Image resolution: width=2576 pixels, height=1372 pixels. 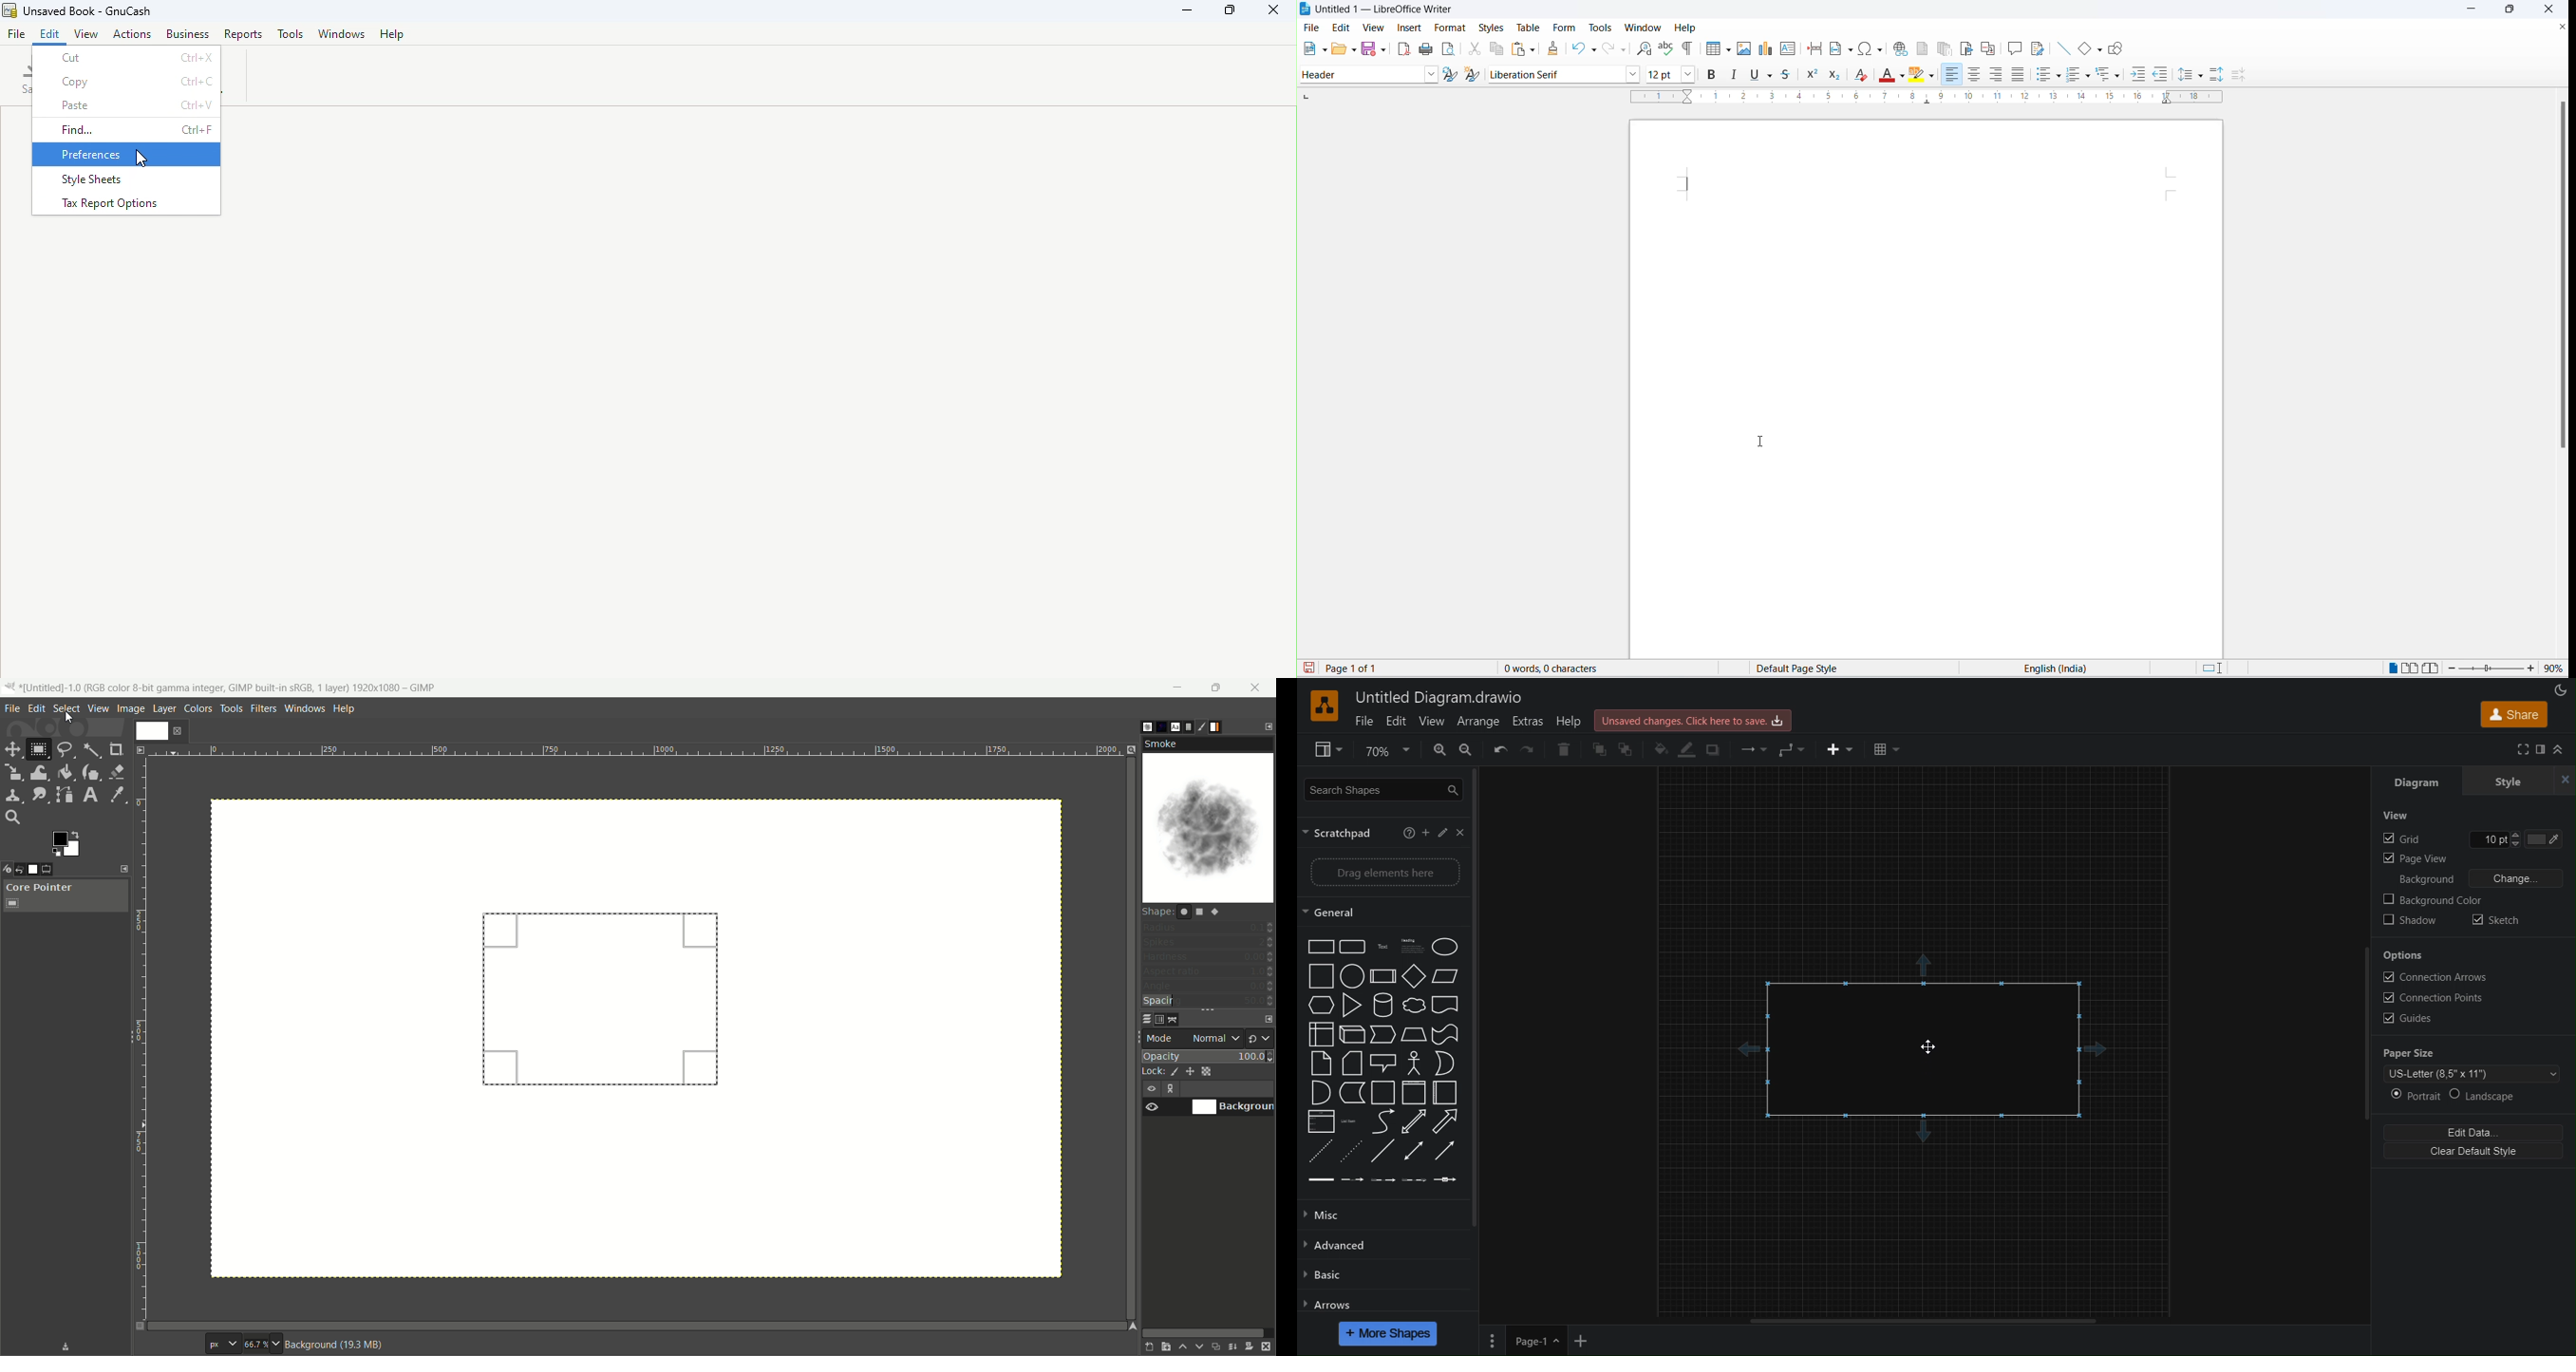 What do you see at coordinates (1598, 751) in the screenshot?
I see `Send Front` at bounding box center [1598, 751].